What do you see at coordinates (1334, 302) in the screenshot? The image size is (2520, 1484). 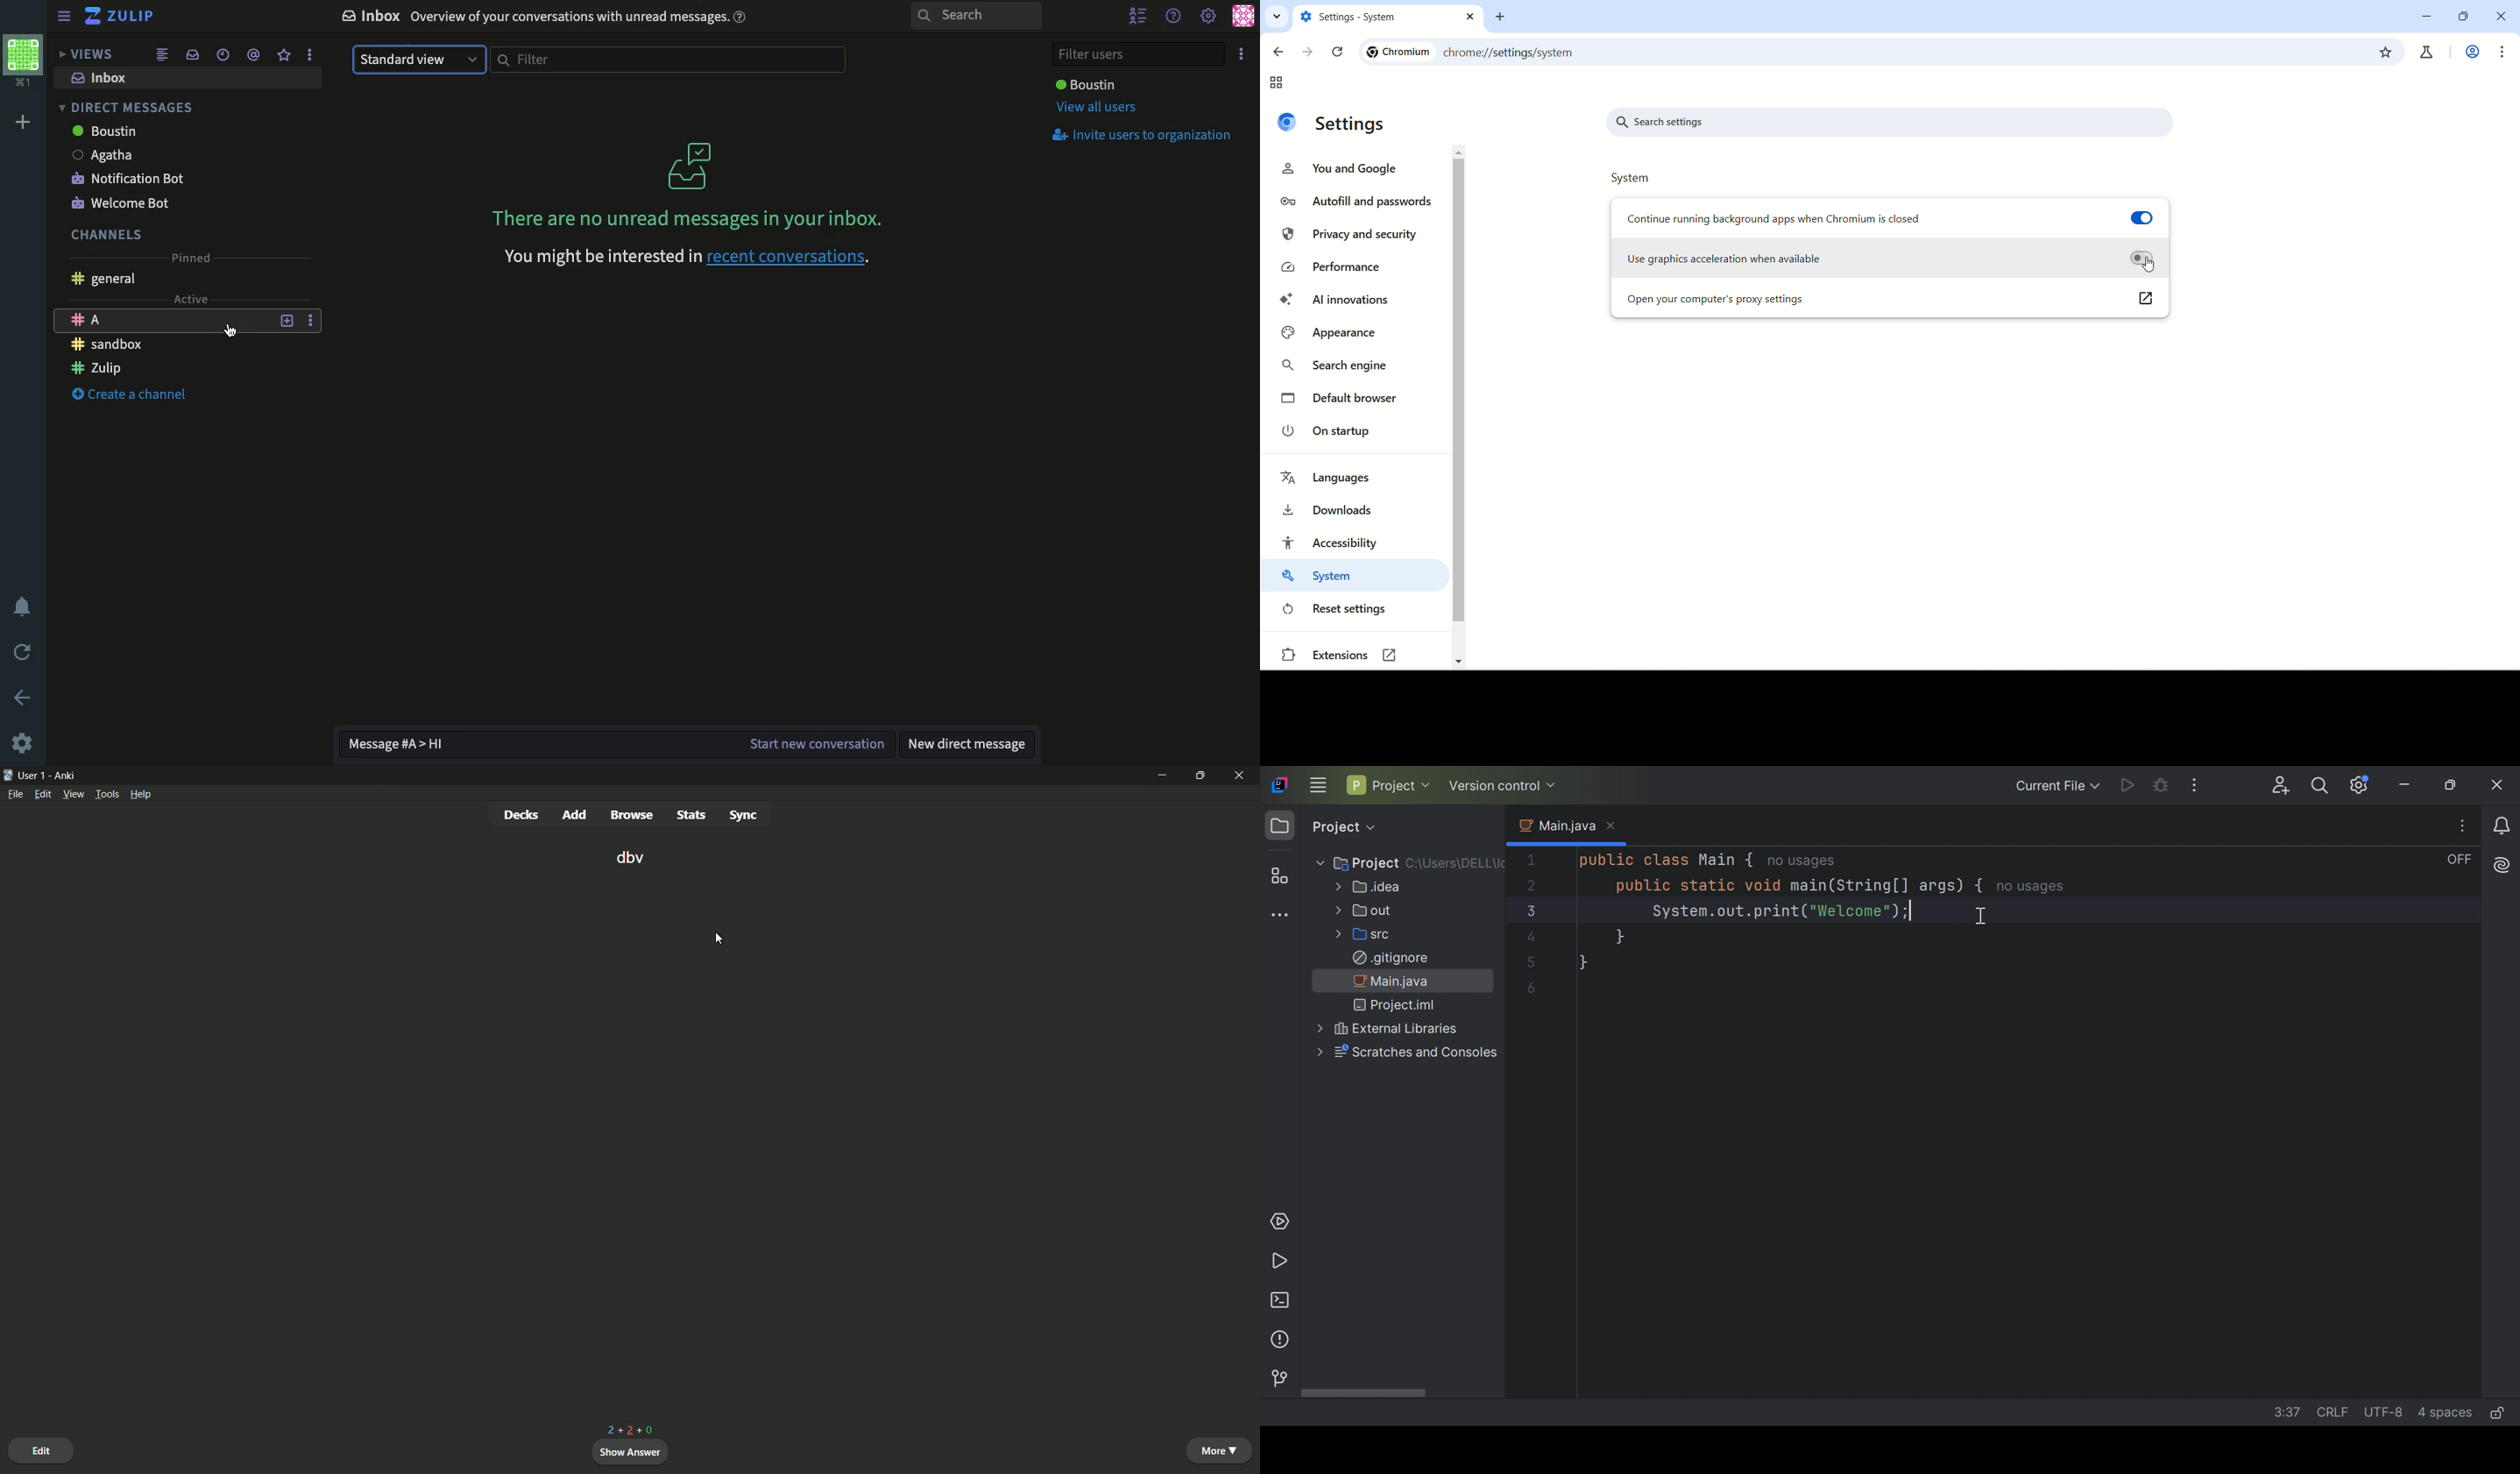 I see `AI innivations` at bounding box center [1334, 302].